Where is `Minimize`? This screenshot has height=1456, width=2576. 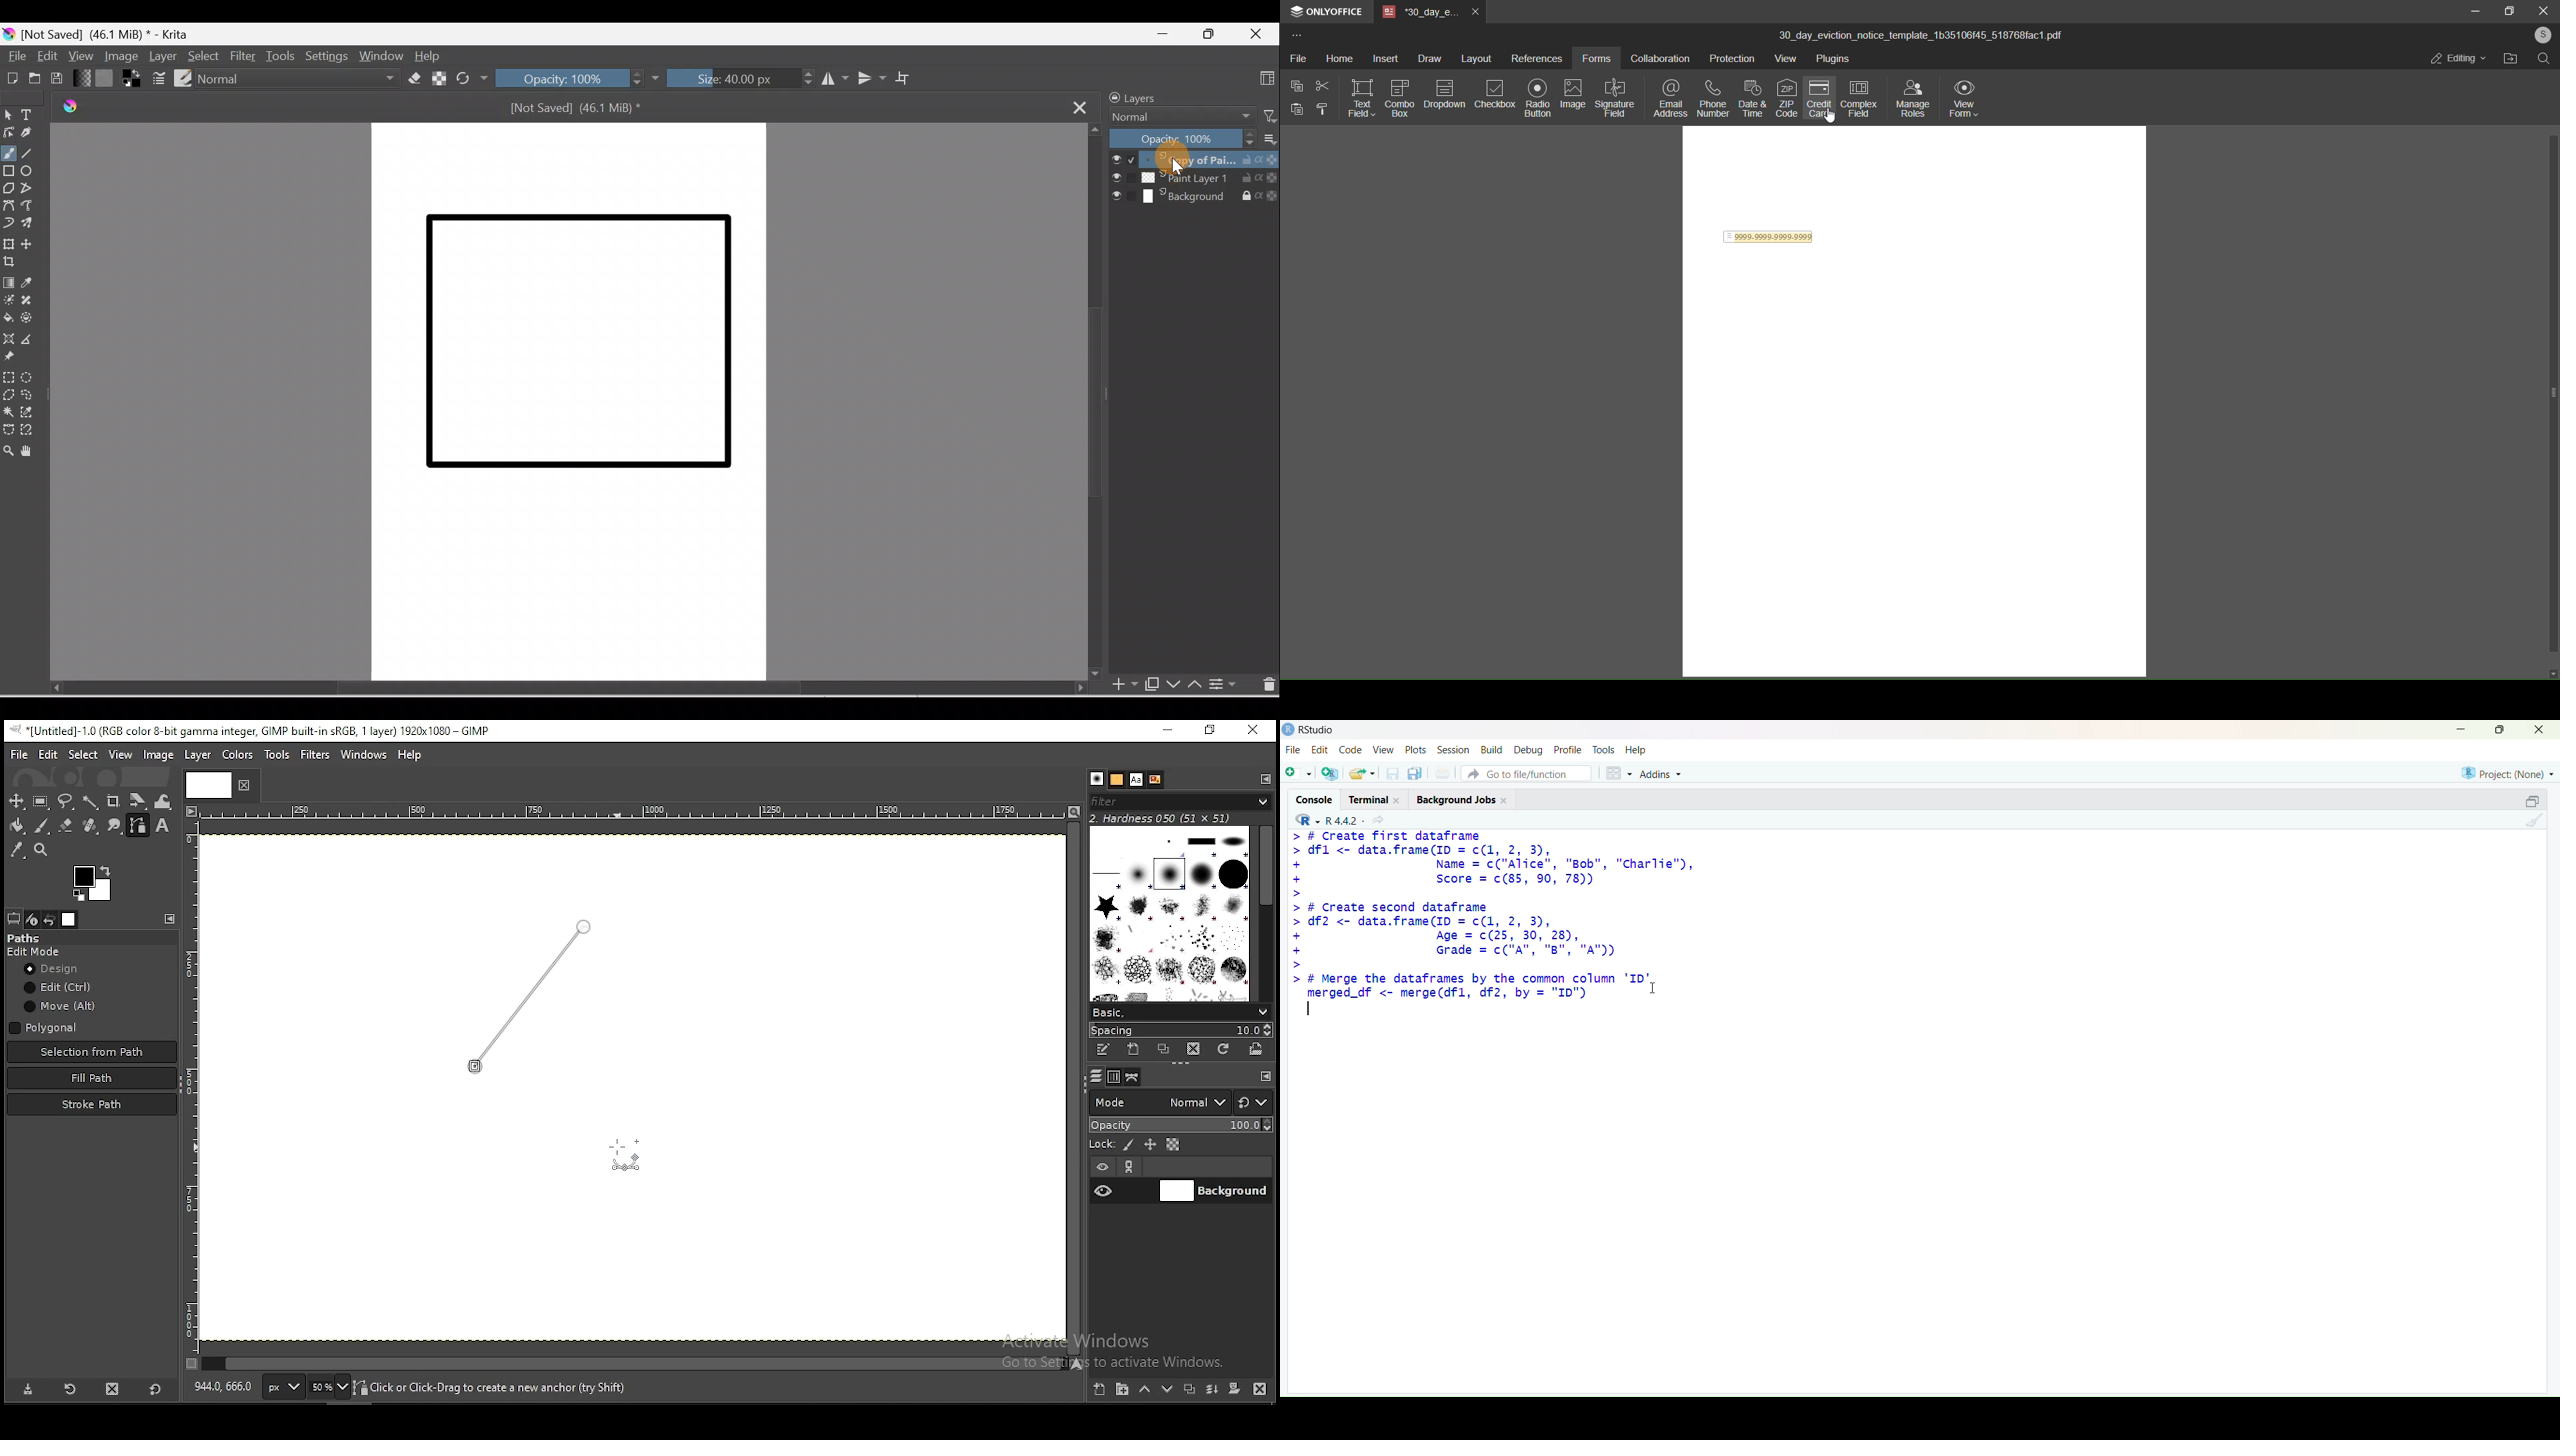
Minimize is located at coordinates (1159, 35).